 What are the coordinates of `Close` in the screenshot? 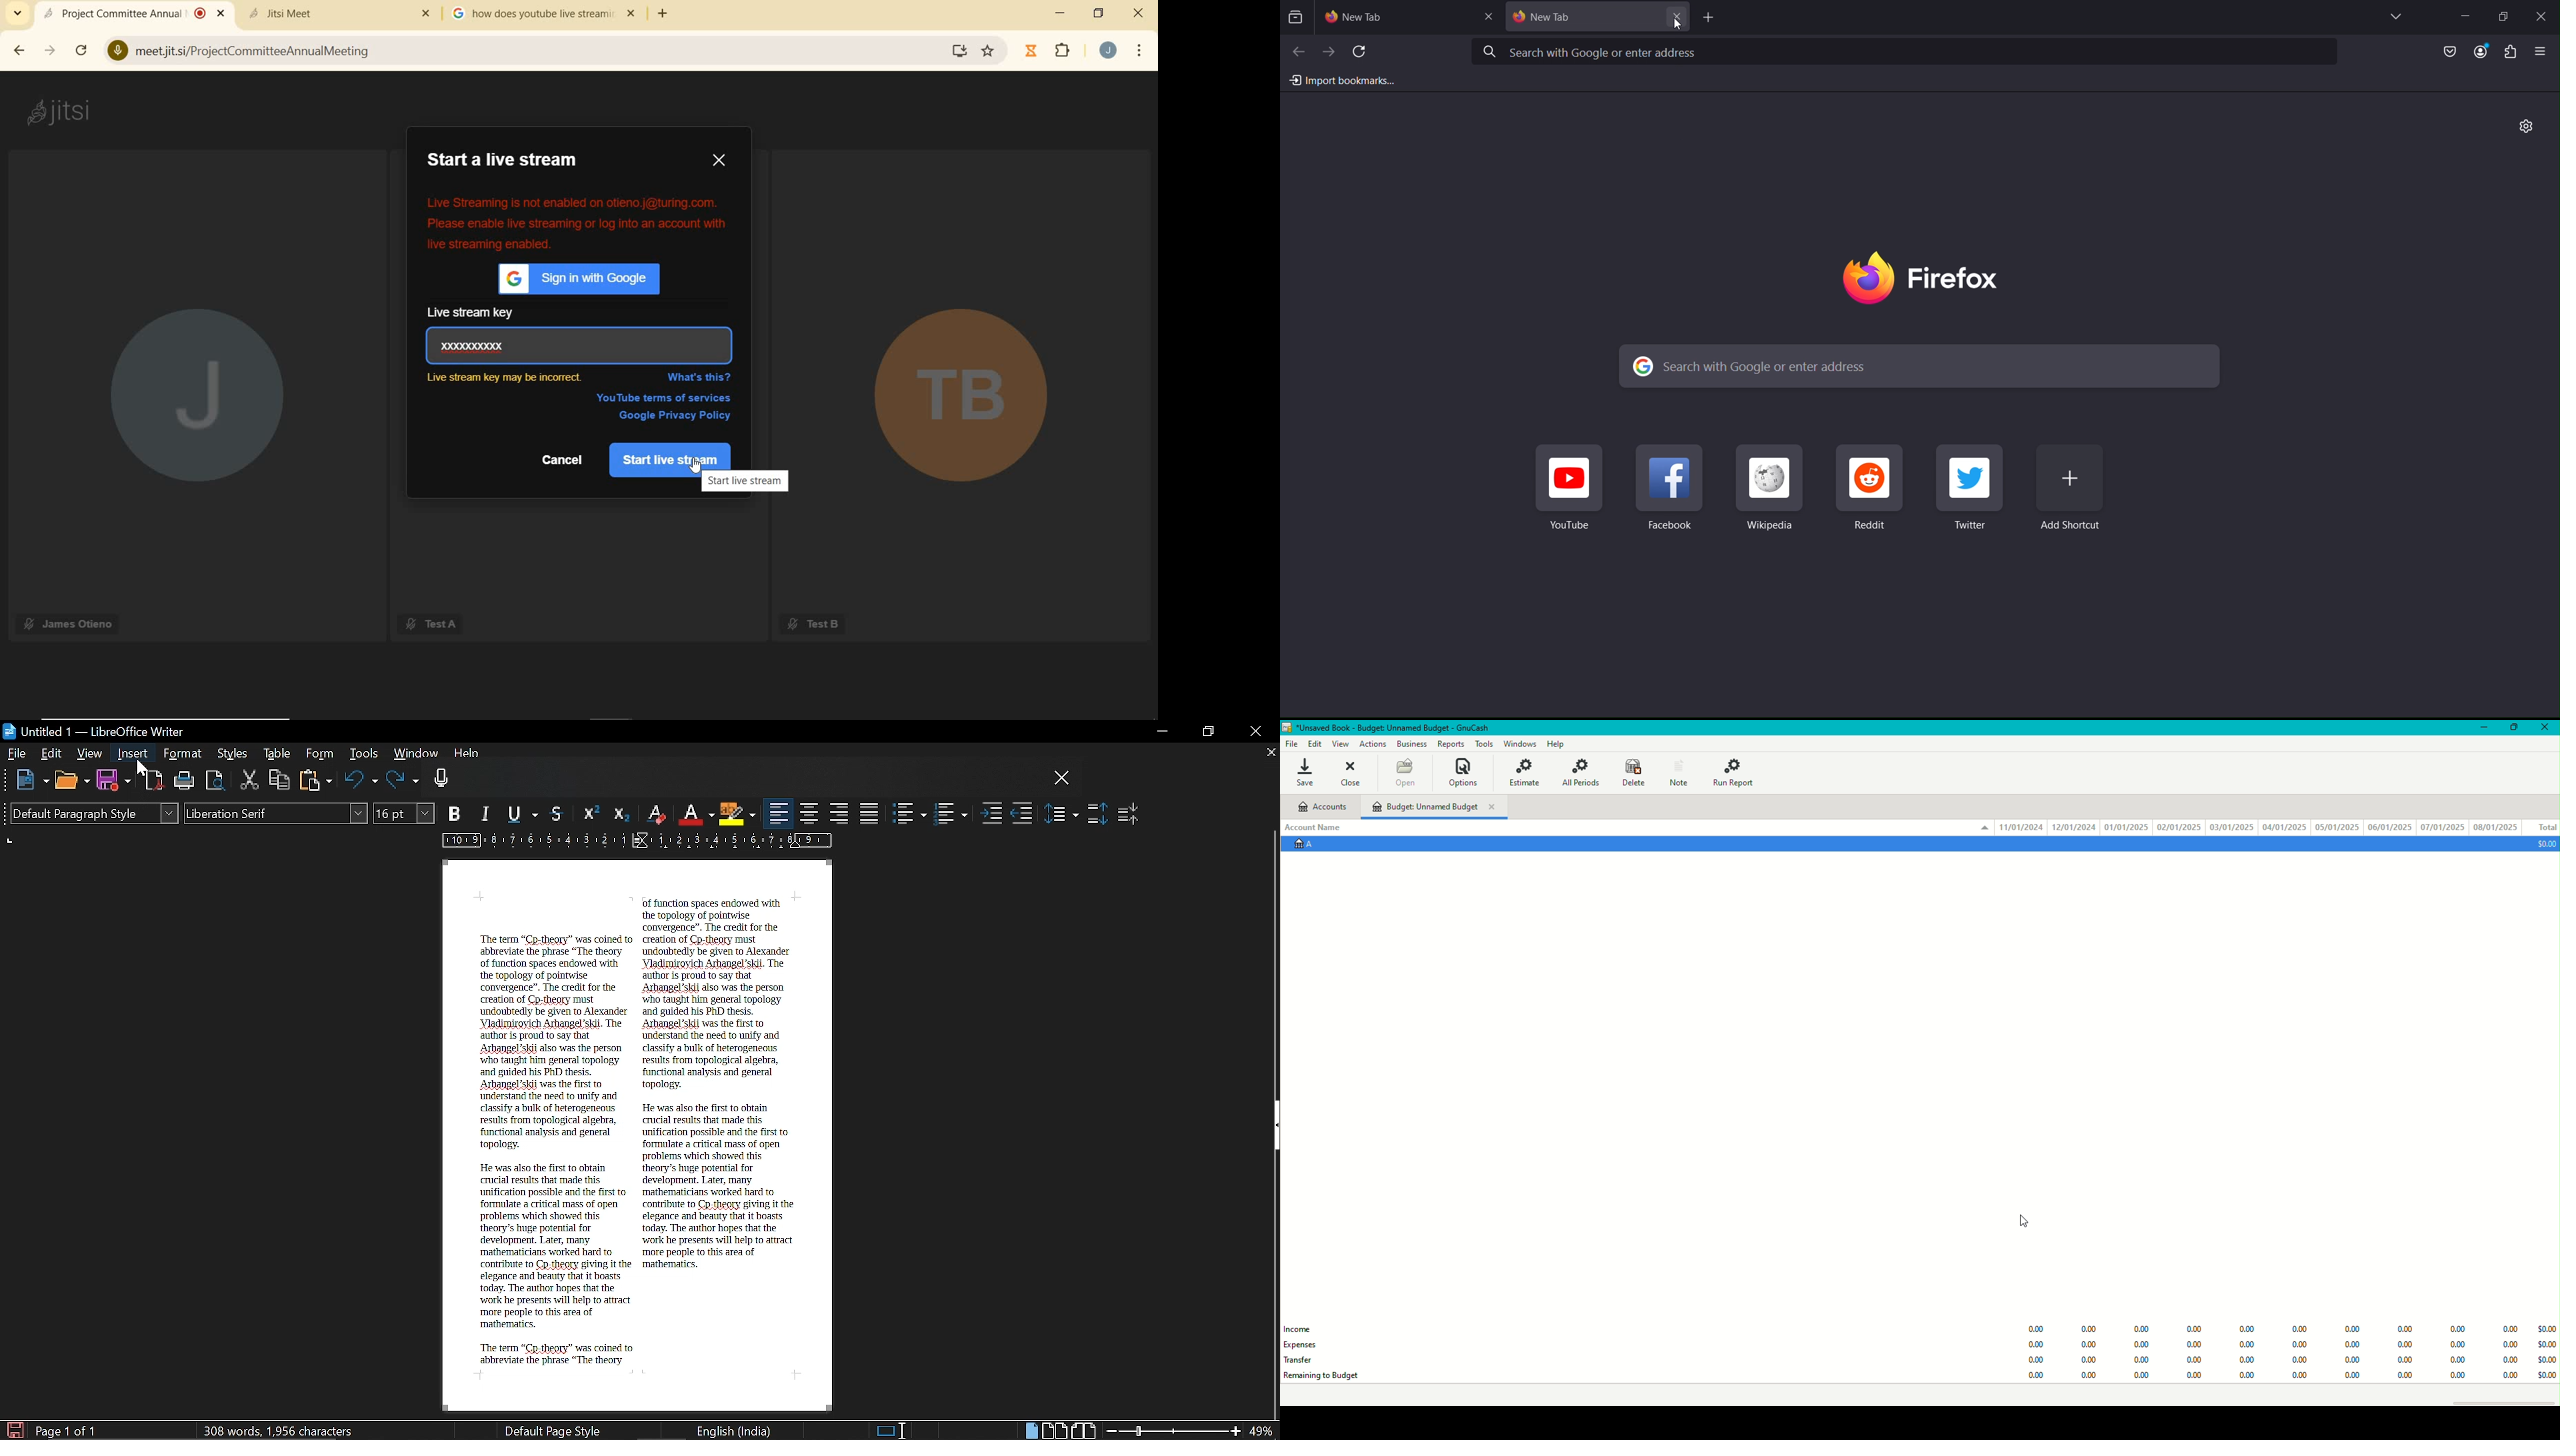 It's located at (223, 15).